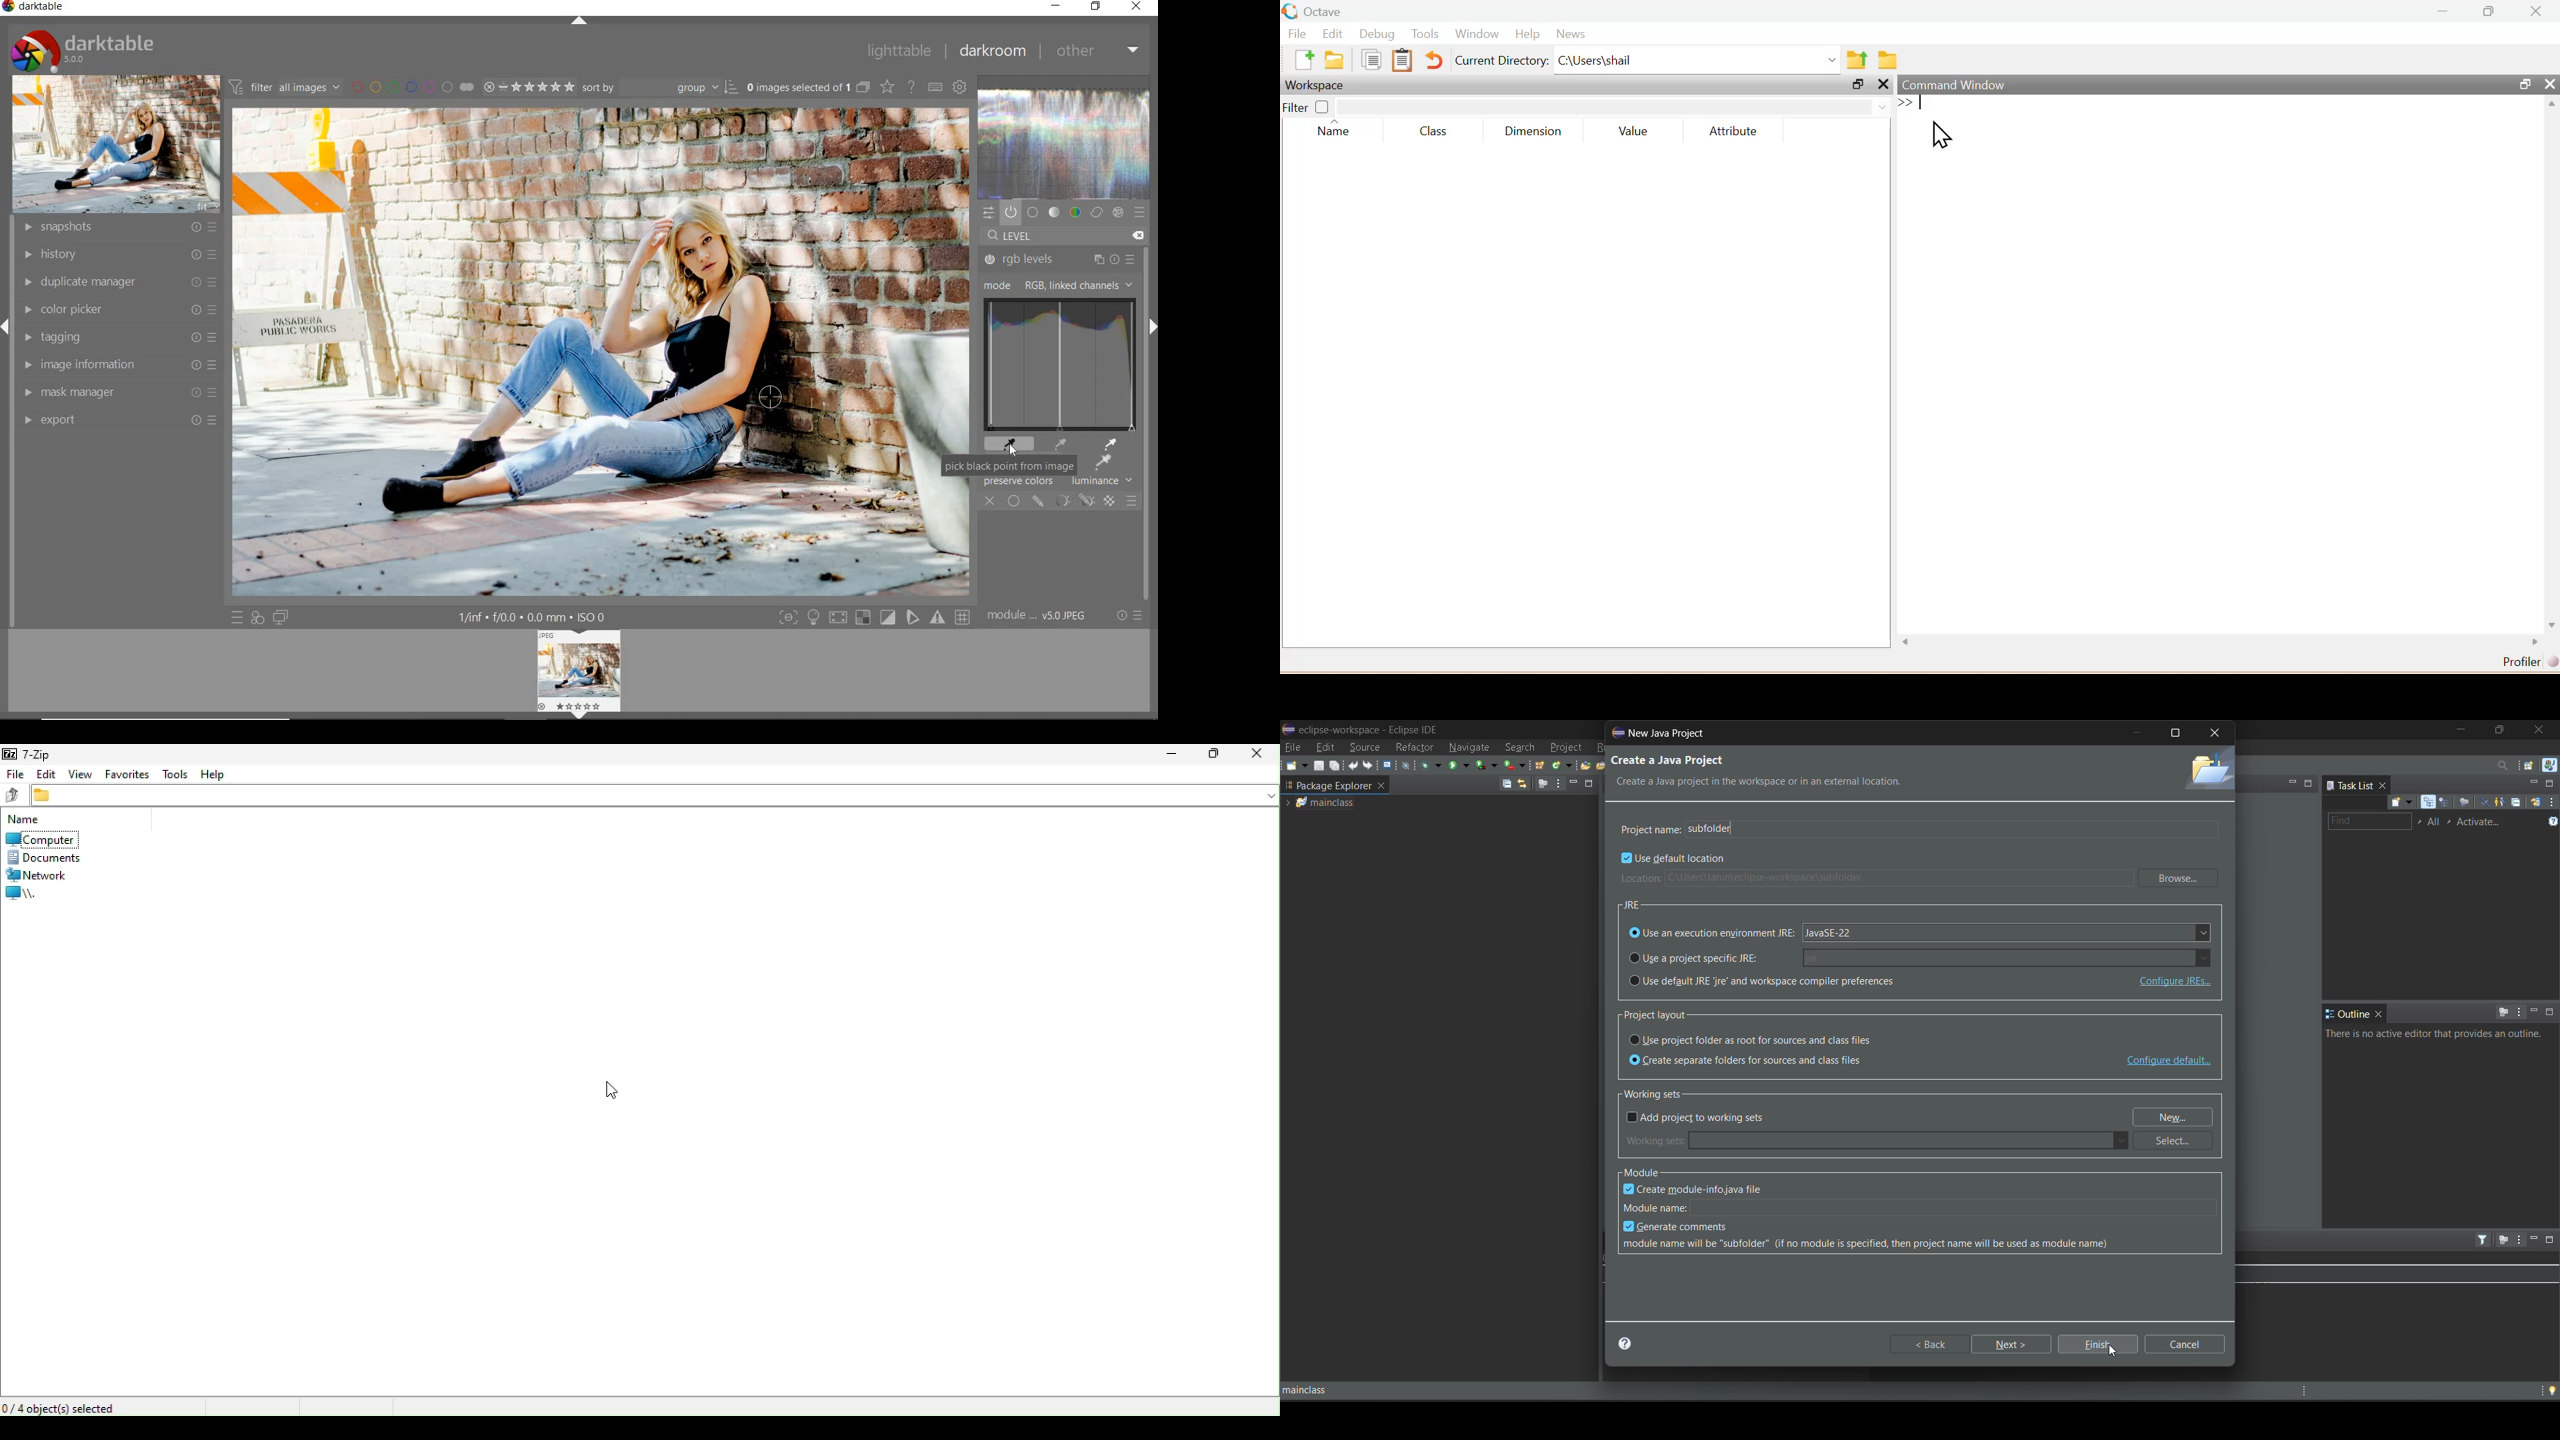 The height and width of the screenshot is (1456, 2576). Describe the element at coordinates (412, 86) in the screenshot. I see `filter by image color label` at that location.